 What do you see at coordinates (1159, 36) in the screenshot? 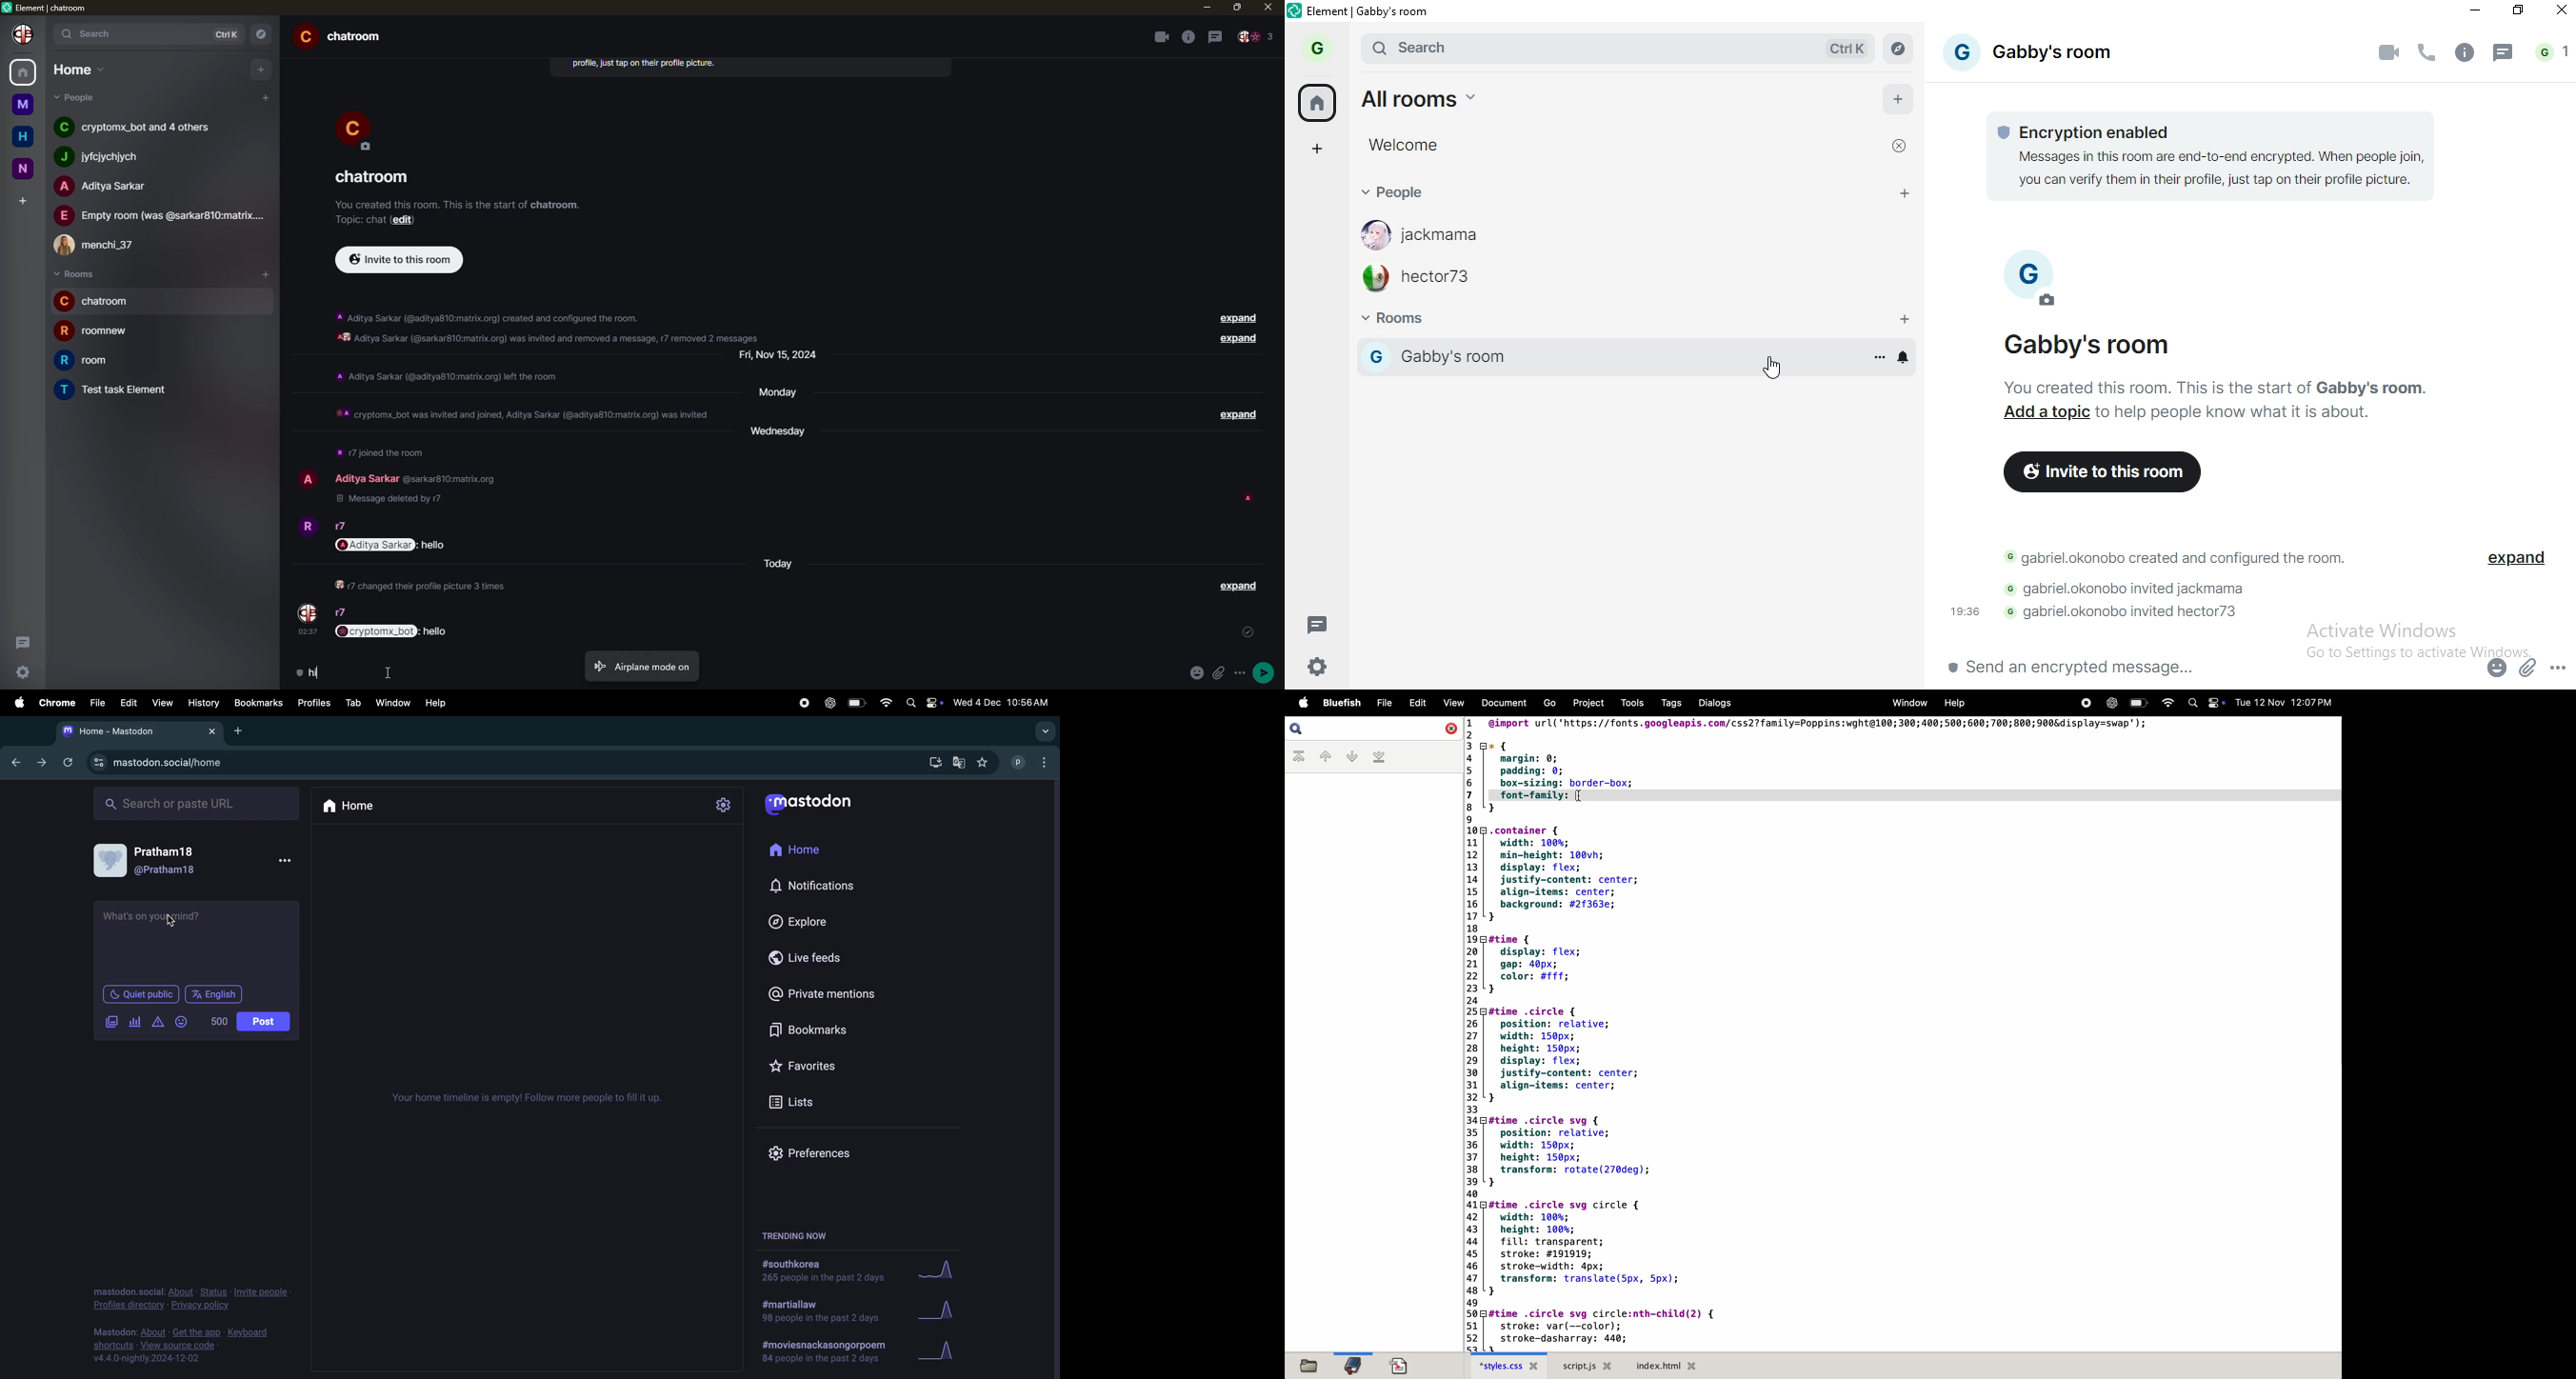
I see `video` at bounding box center [1159, 36].